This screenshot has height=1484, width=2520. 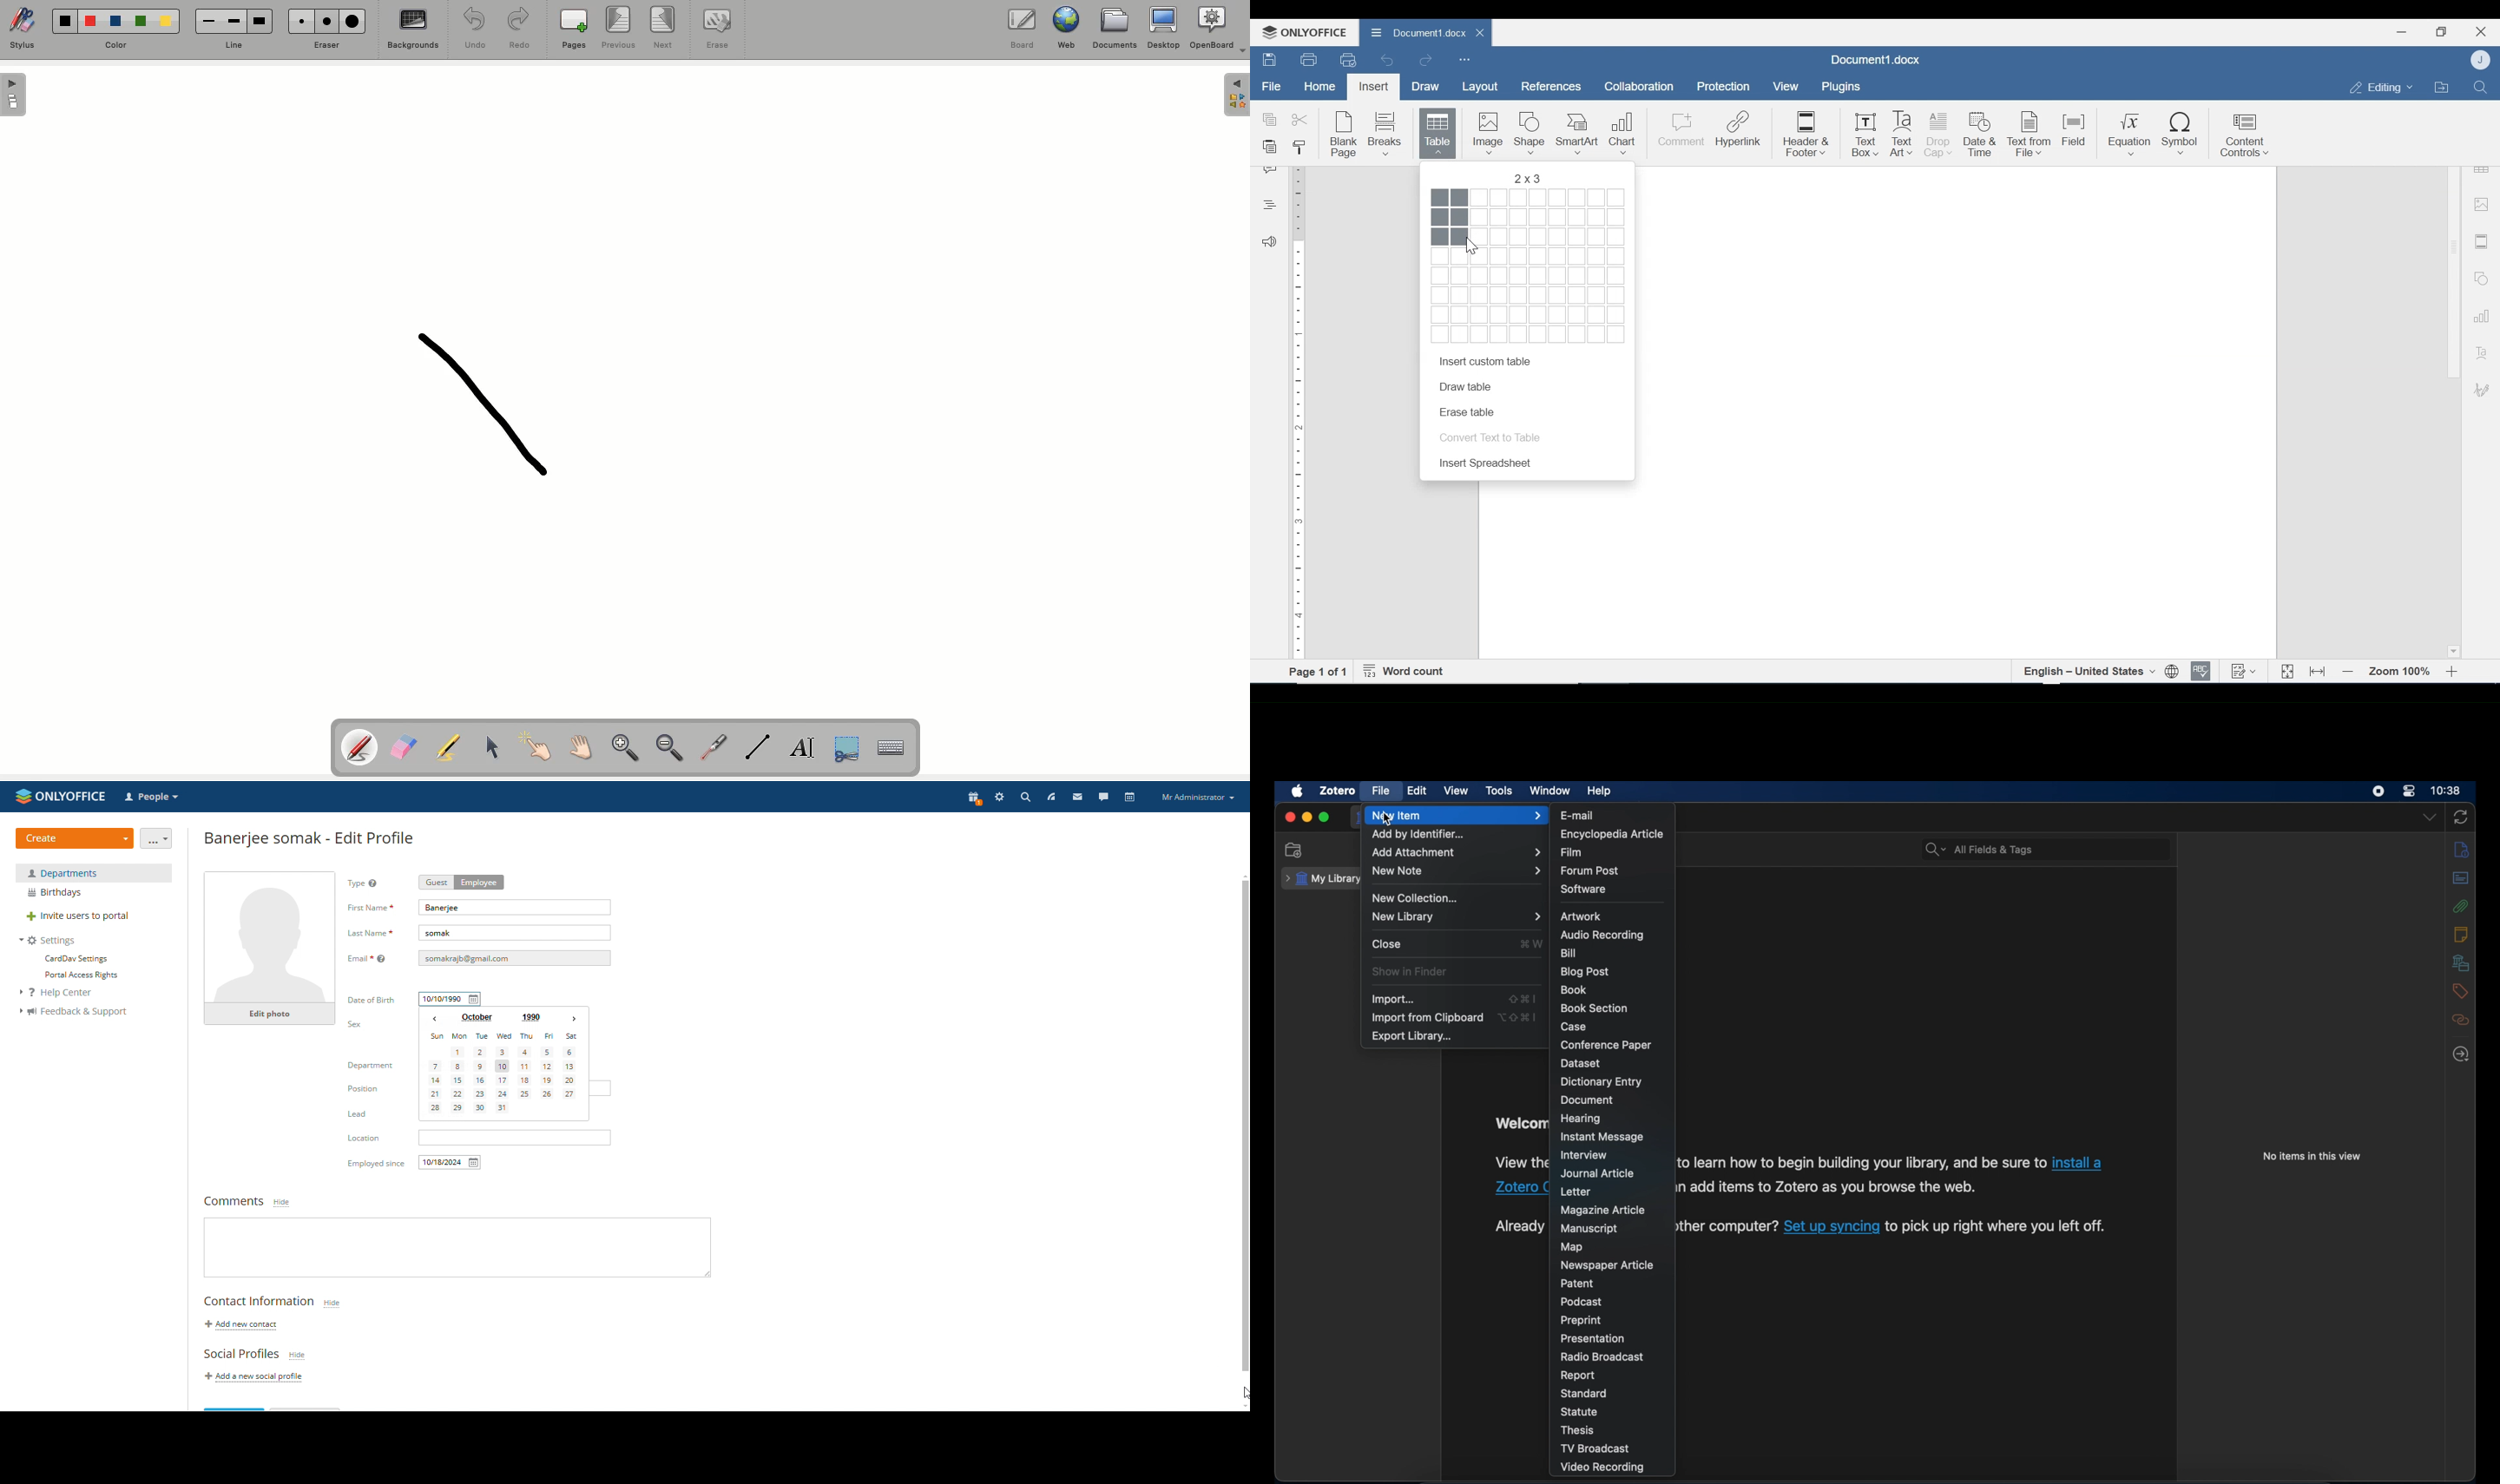 What do you see at coordinates (891, 747) in the screenshot?
I see `Keyboard` at bounding box center [891, 747].